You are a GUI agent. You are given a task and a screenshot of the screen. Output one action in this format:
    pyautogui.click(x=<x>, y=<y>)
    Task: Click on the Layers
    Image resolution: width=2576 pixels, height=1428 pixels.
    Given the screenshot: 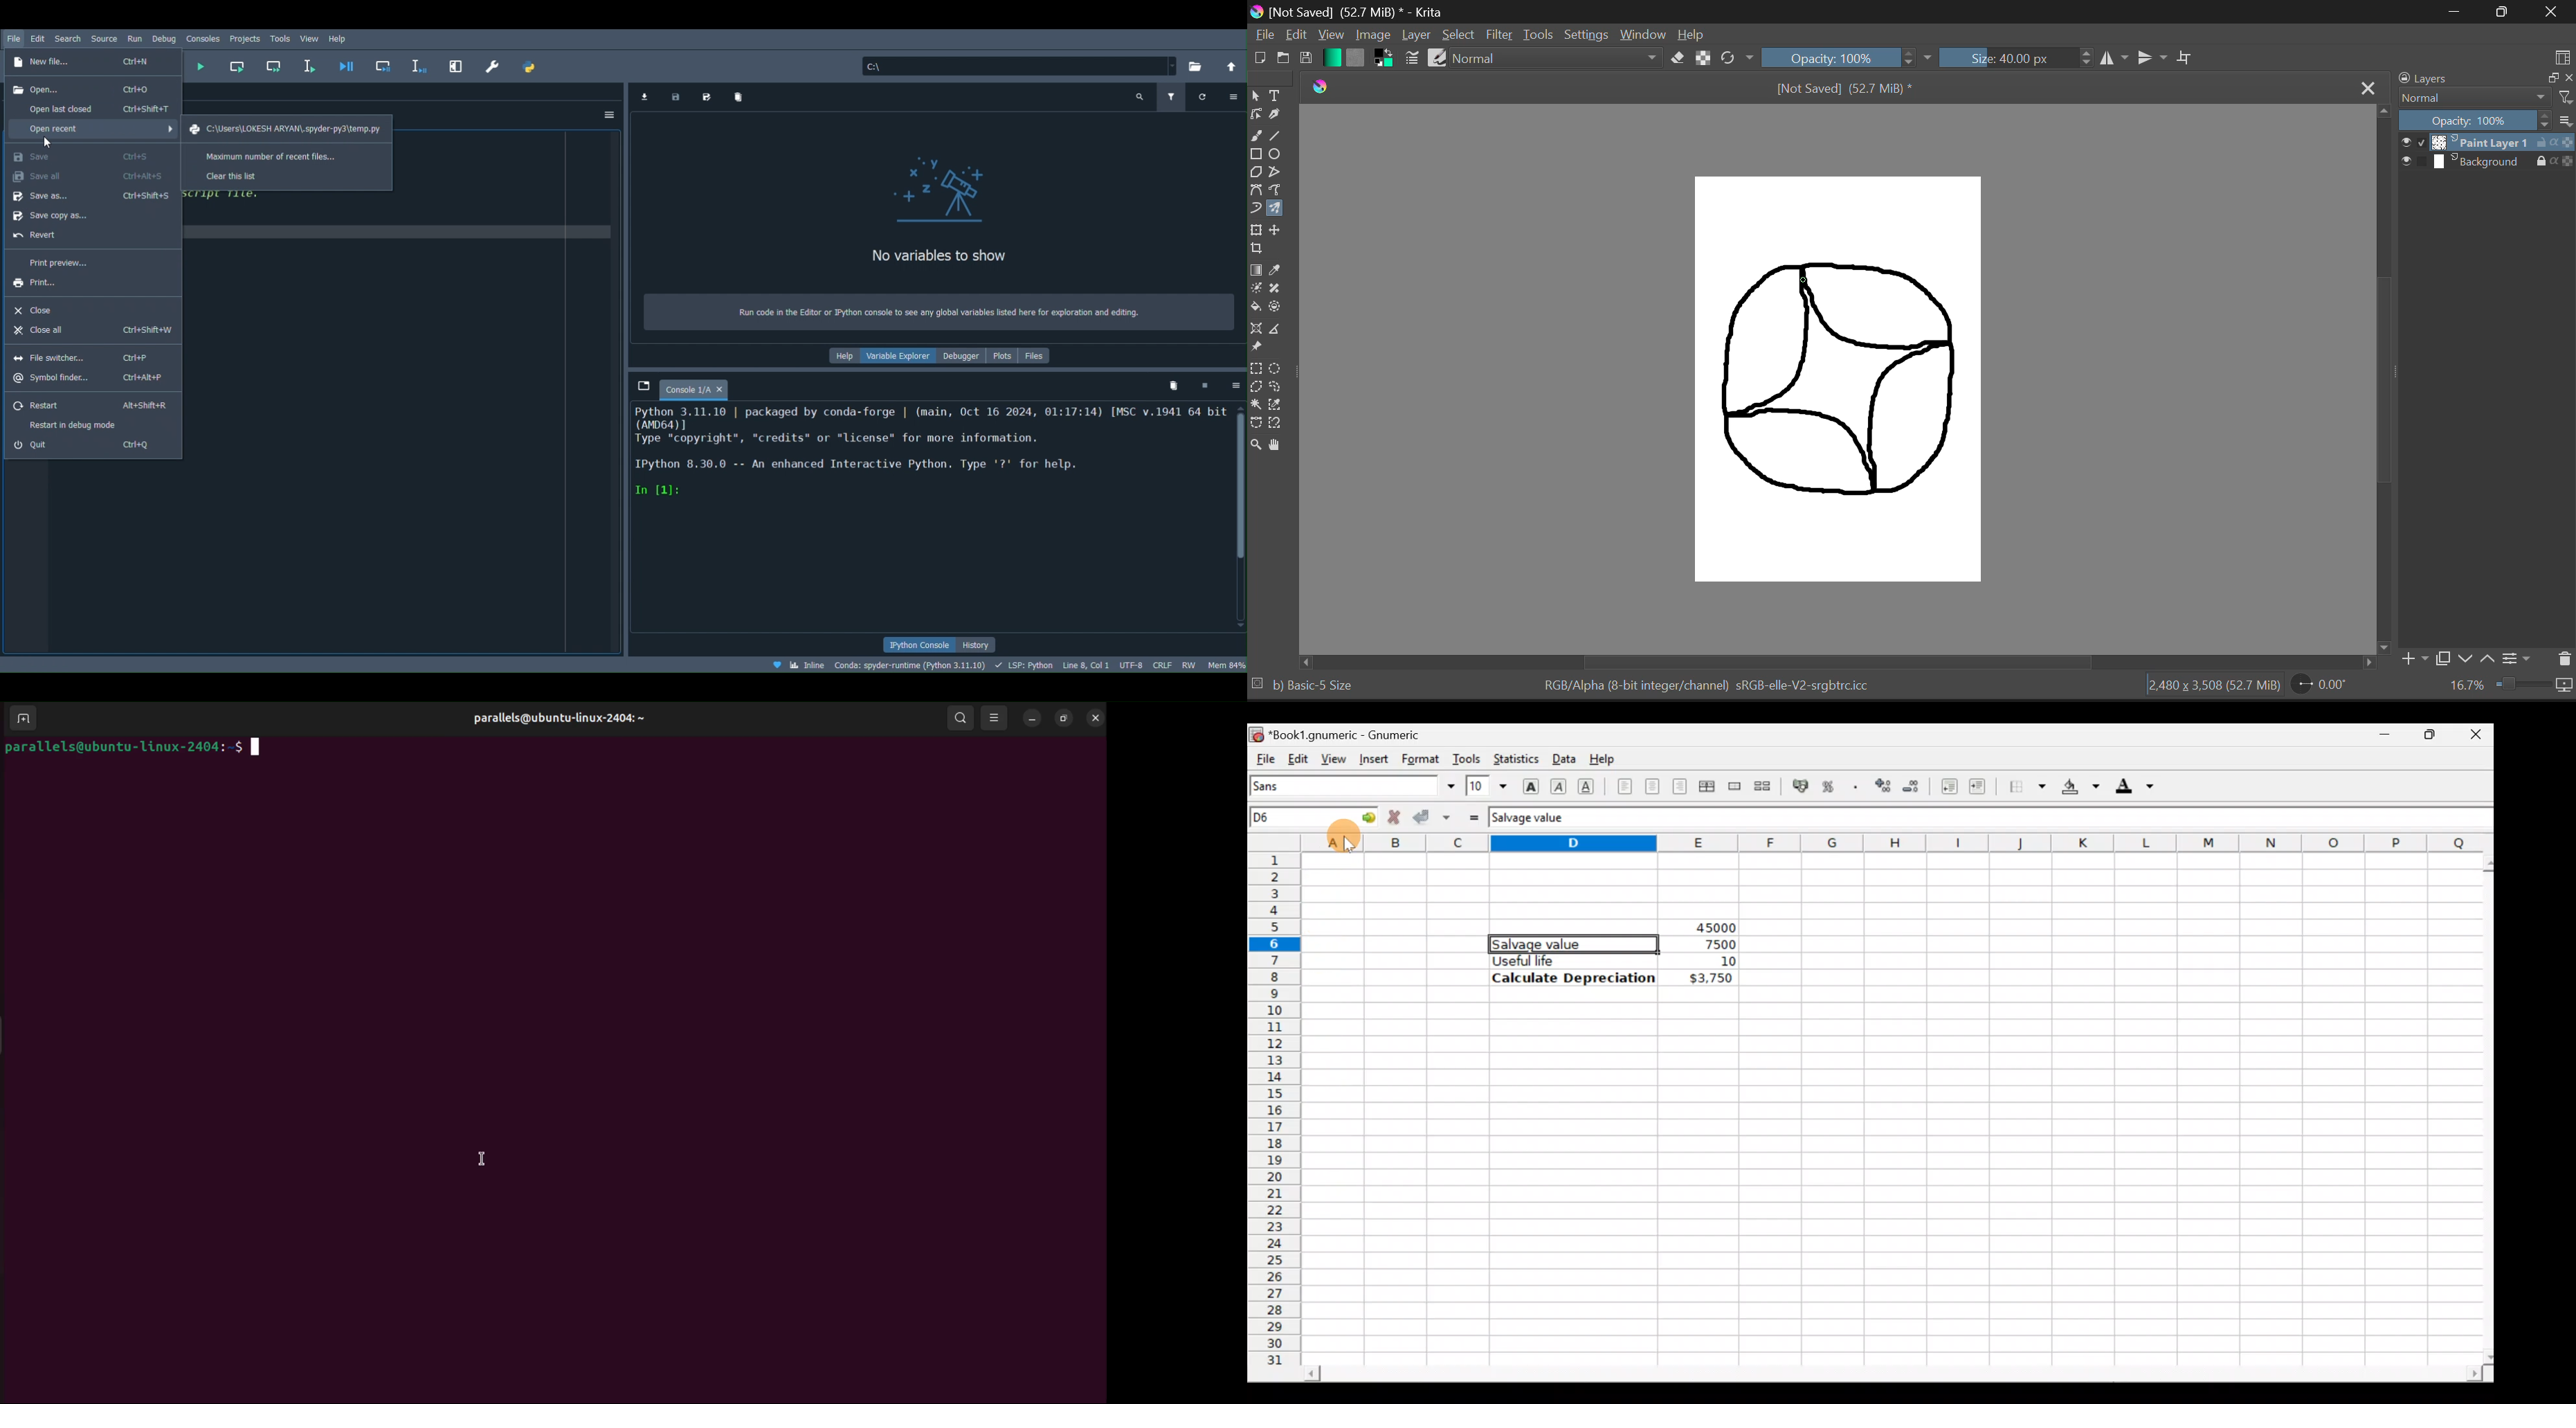 What is the action you would take?
    pyautogui.click(x=2463, y=79)
    